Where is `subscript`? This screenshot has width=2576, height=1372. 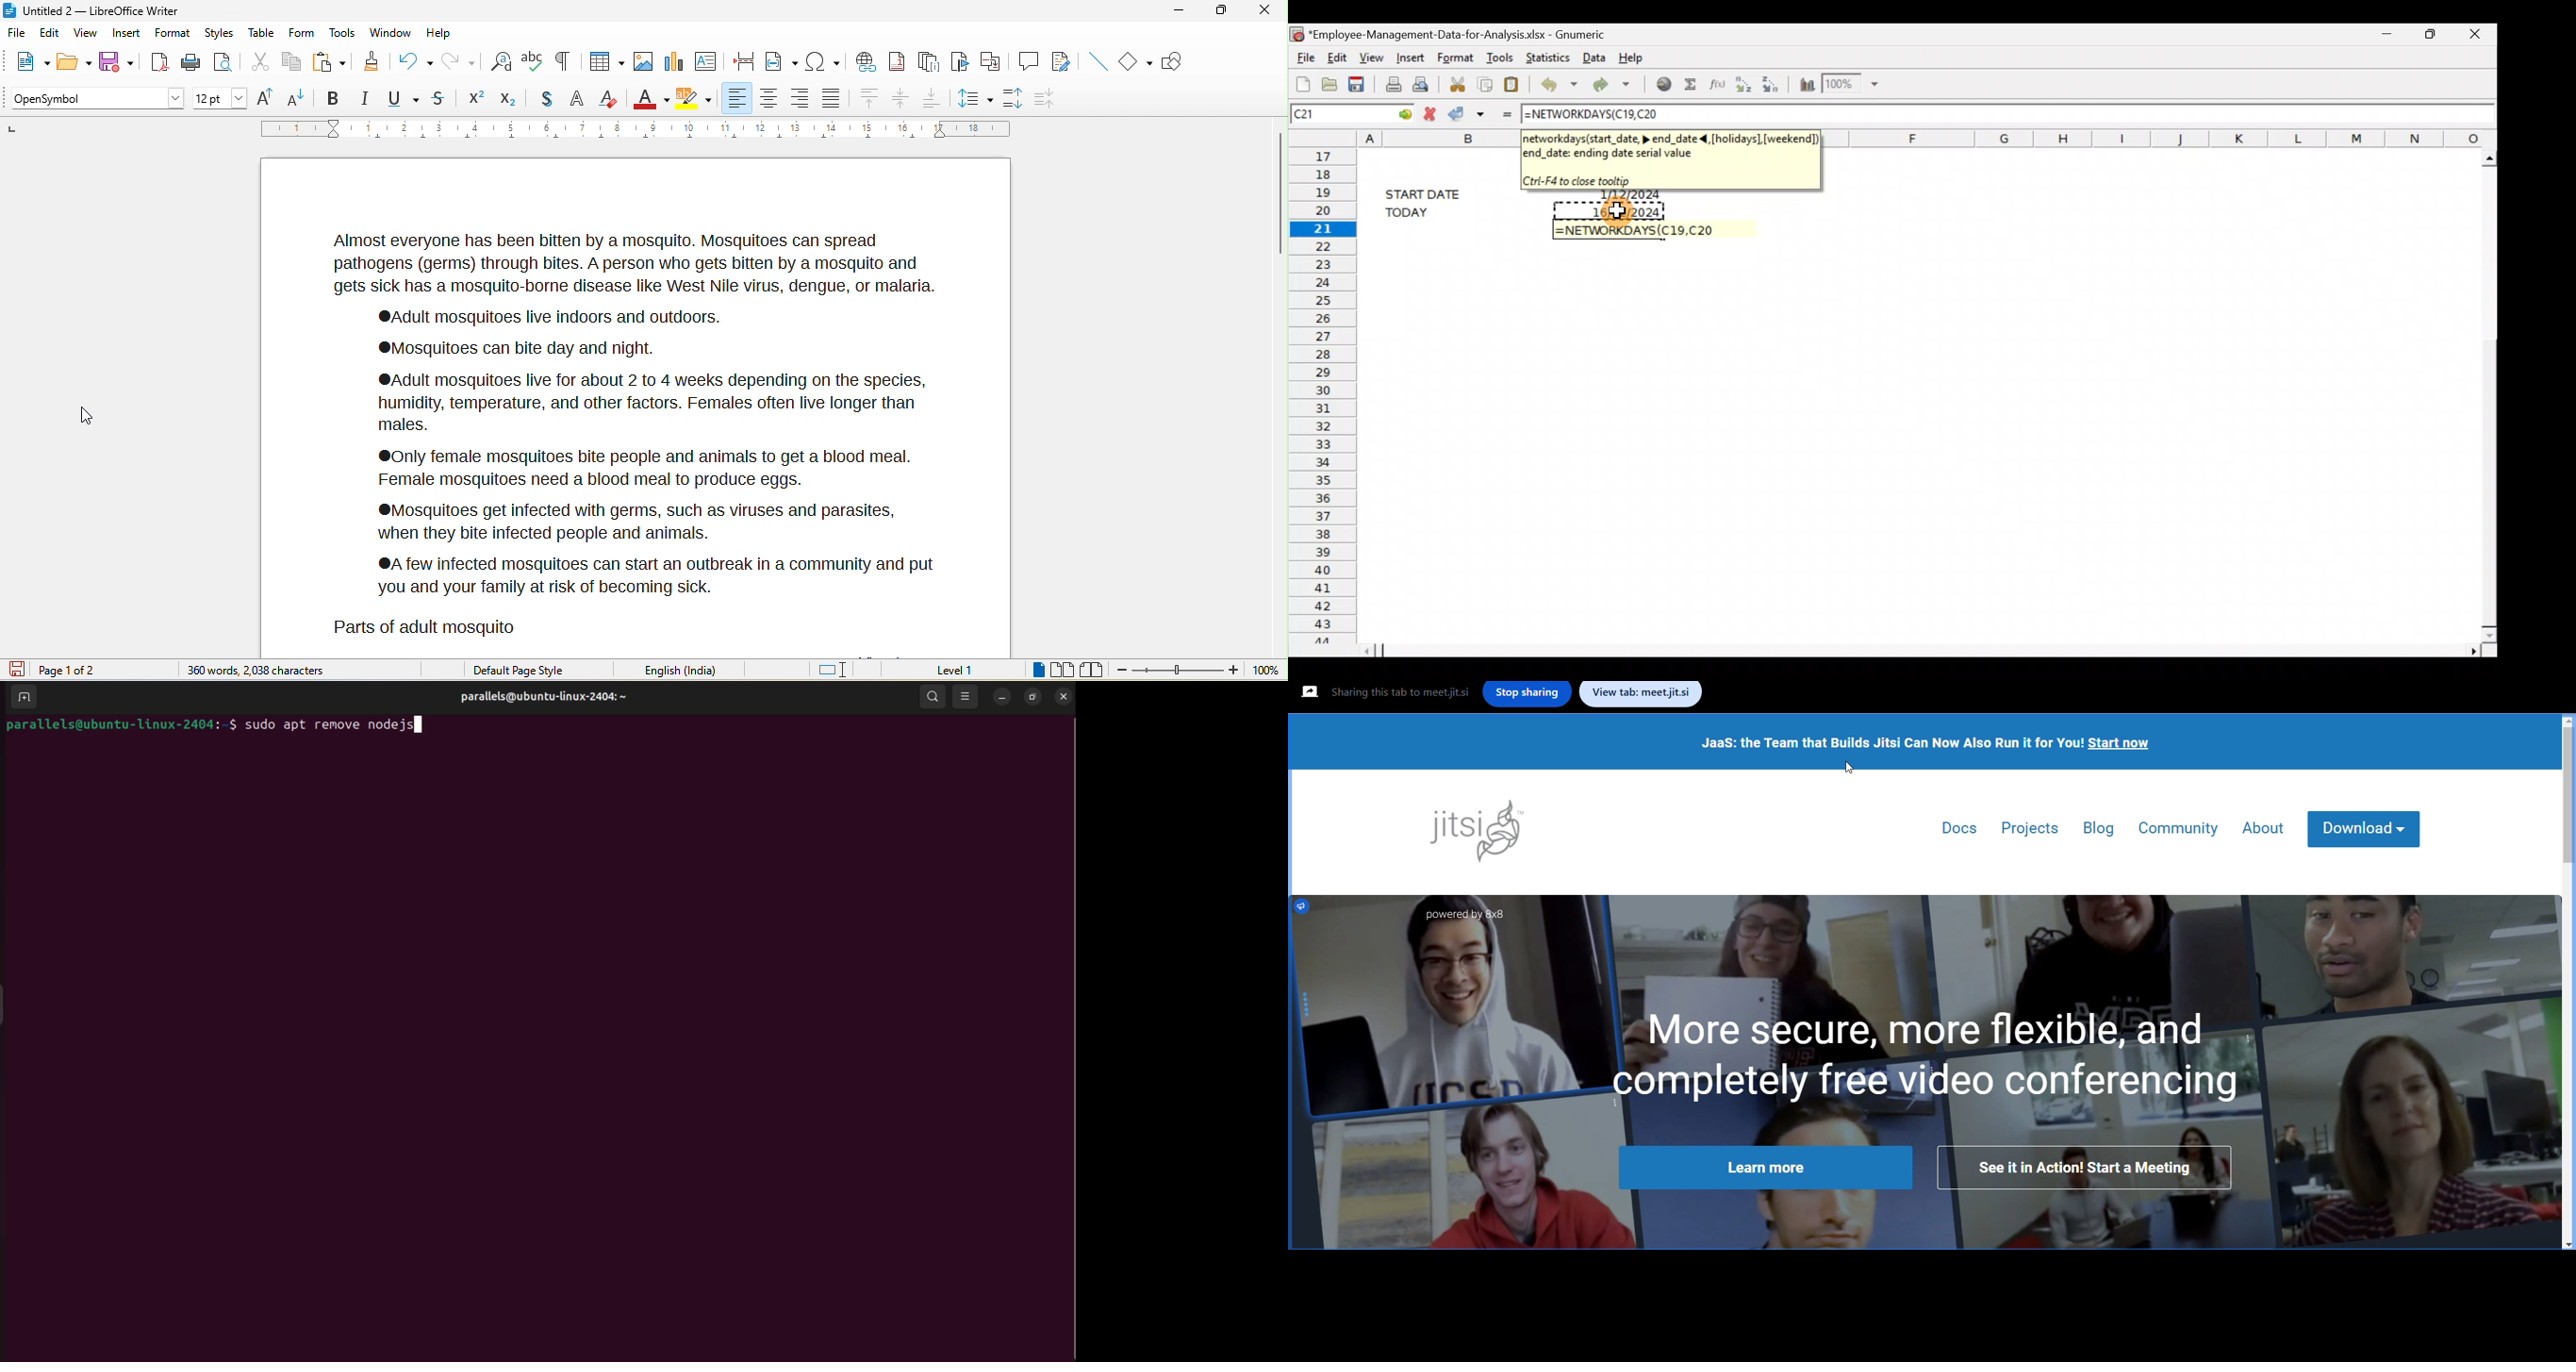 subscript is located at coordinates (507, 99).